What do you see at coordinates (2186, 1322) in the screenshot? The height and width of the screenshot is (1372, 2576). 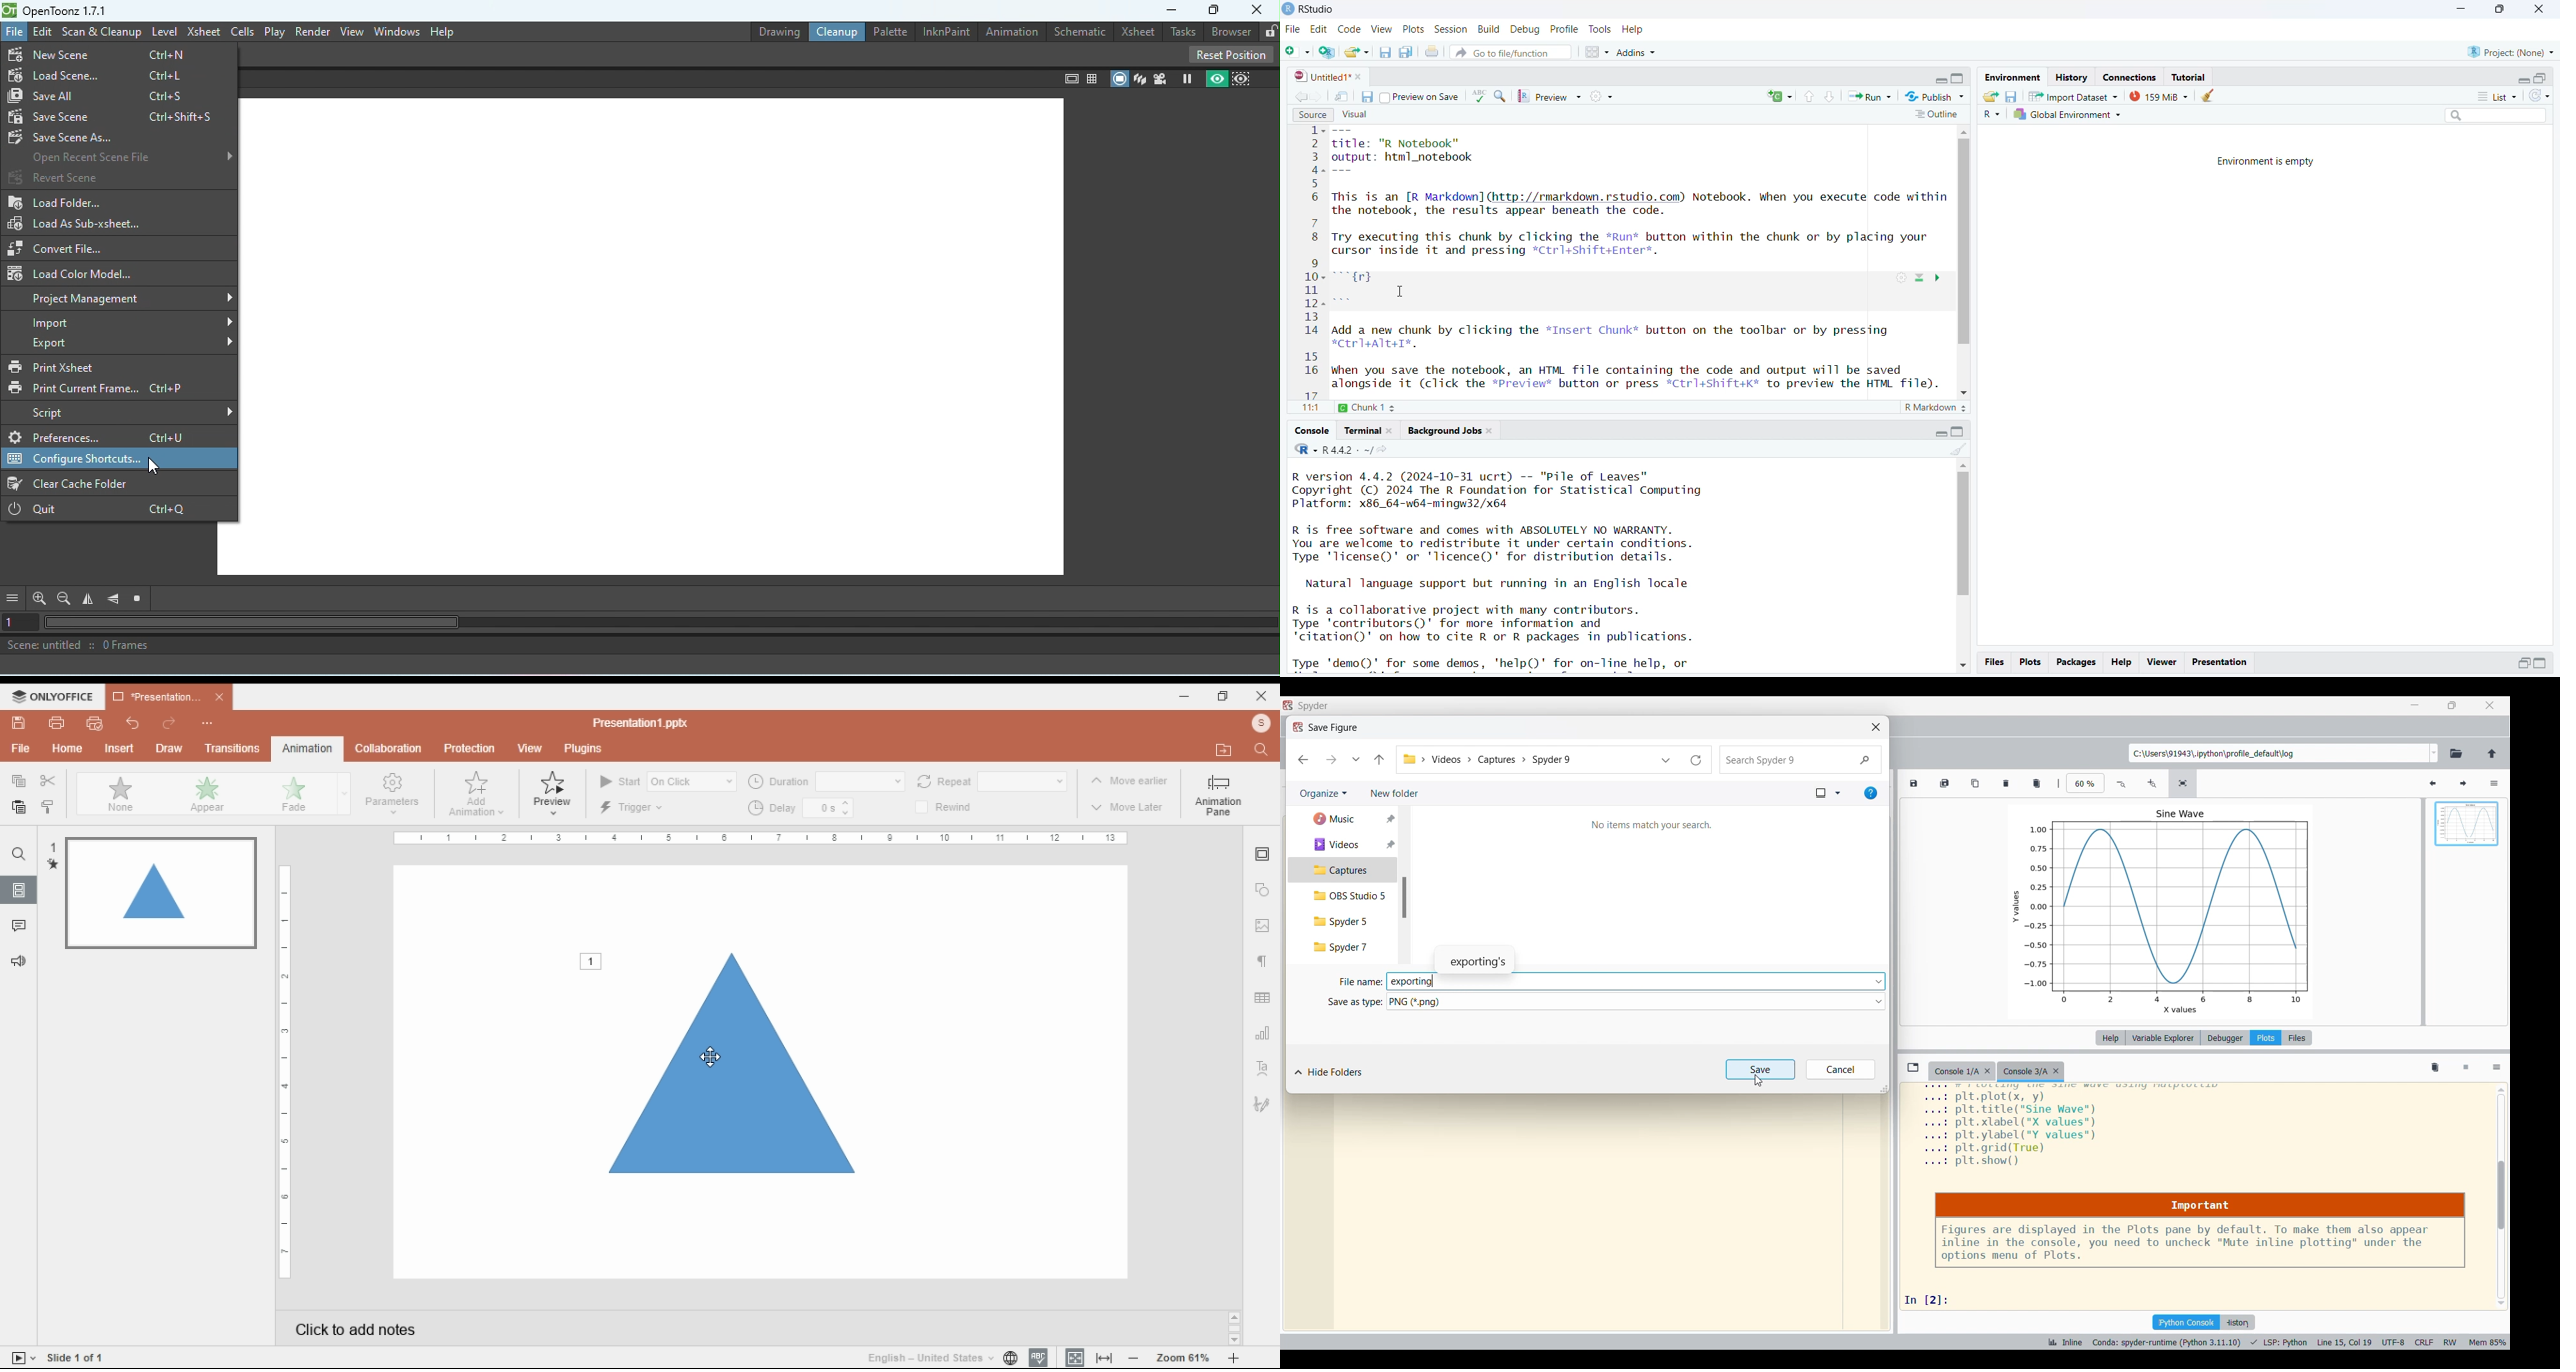 I see `IPython console` at bounding box center [2186, 1322].